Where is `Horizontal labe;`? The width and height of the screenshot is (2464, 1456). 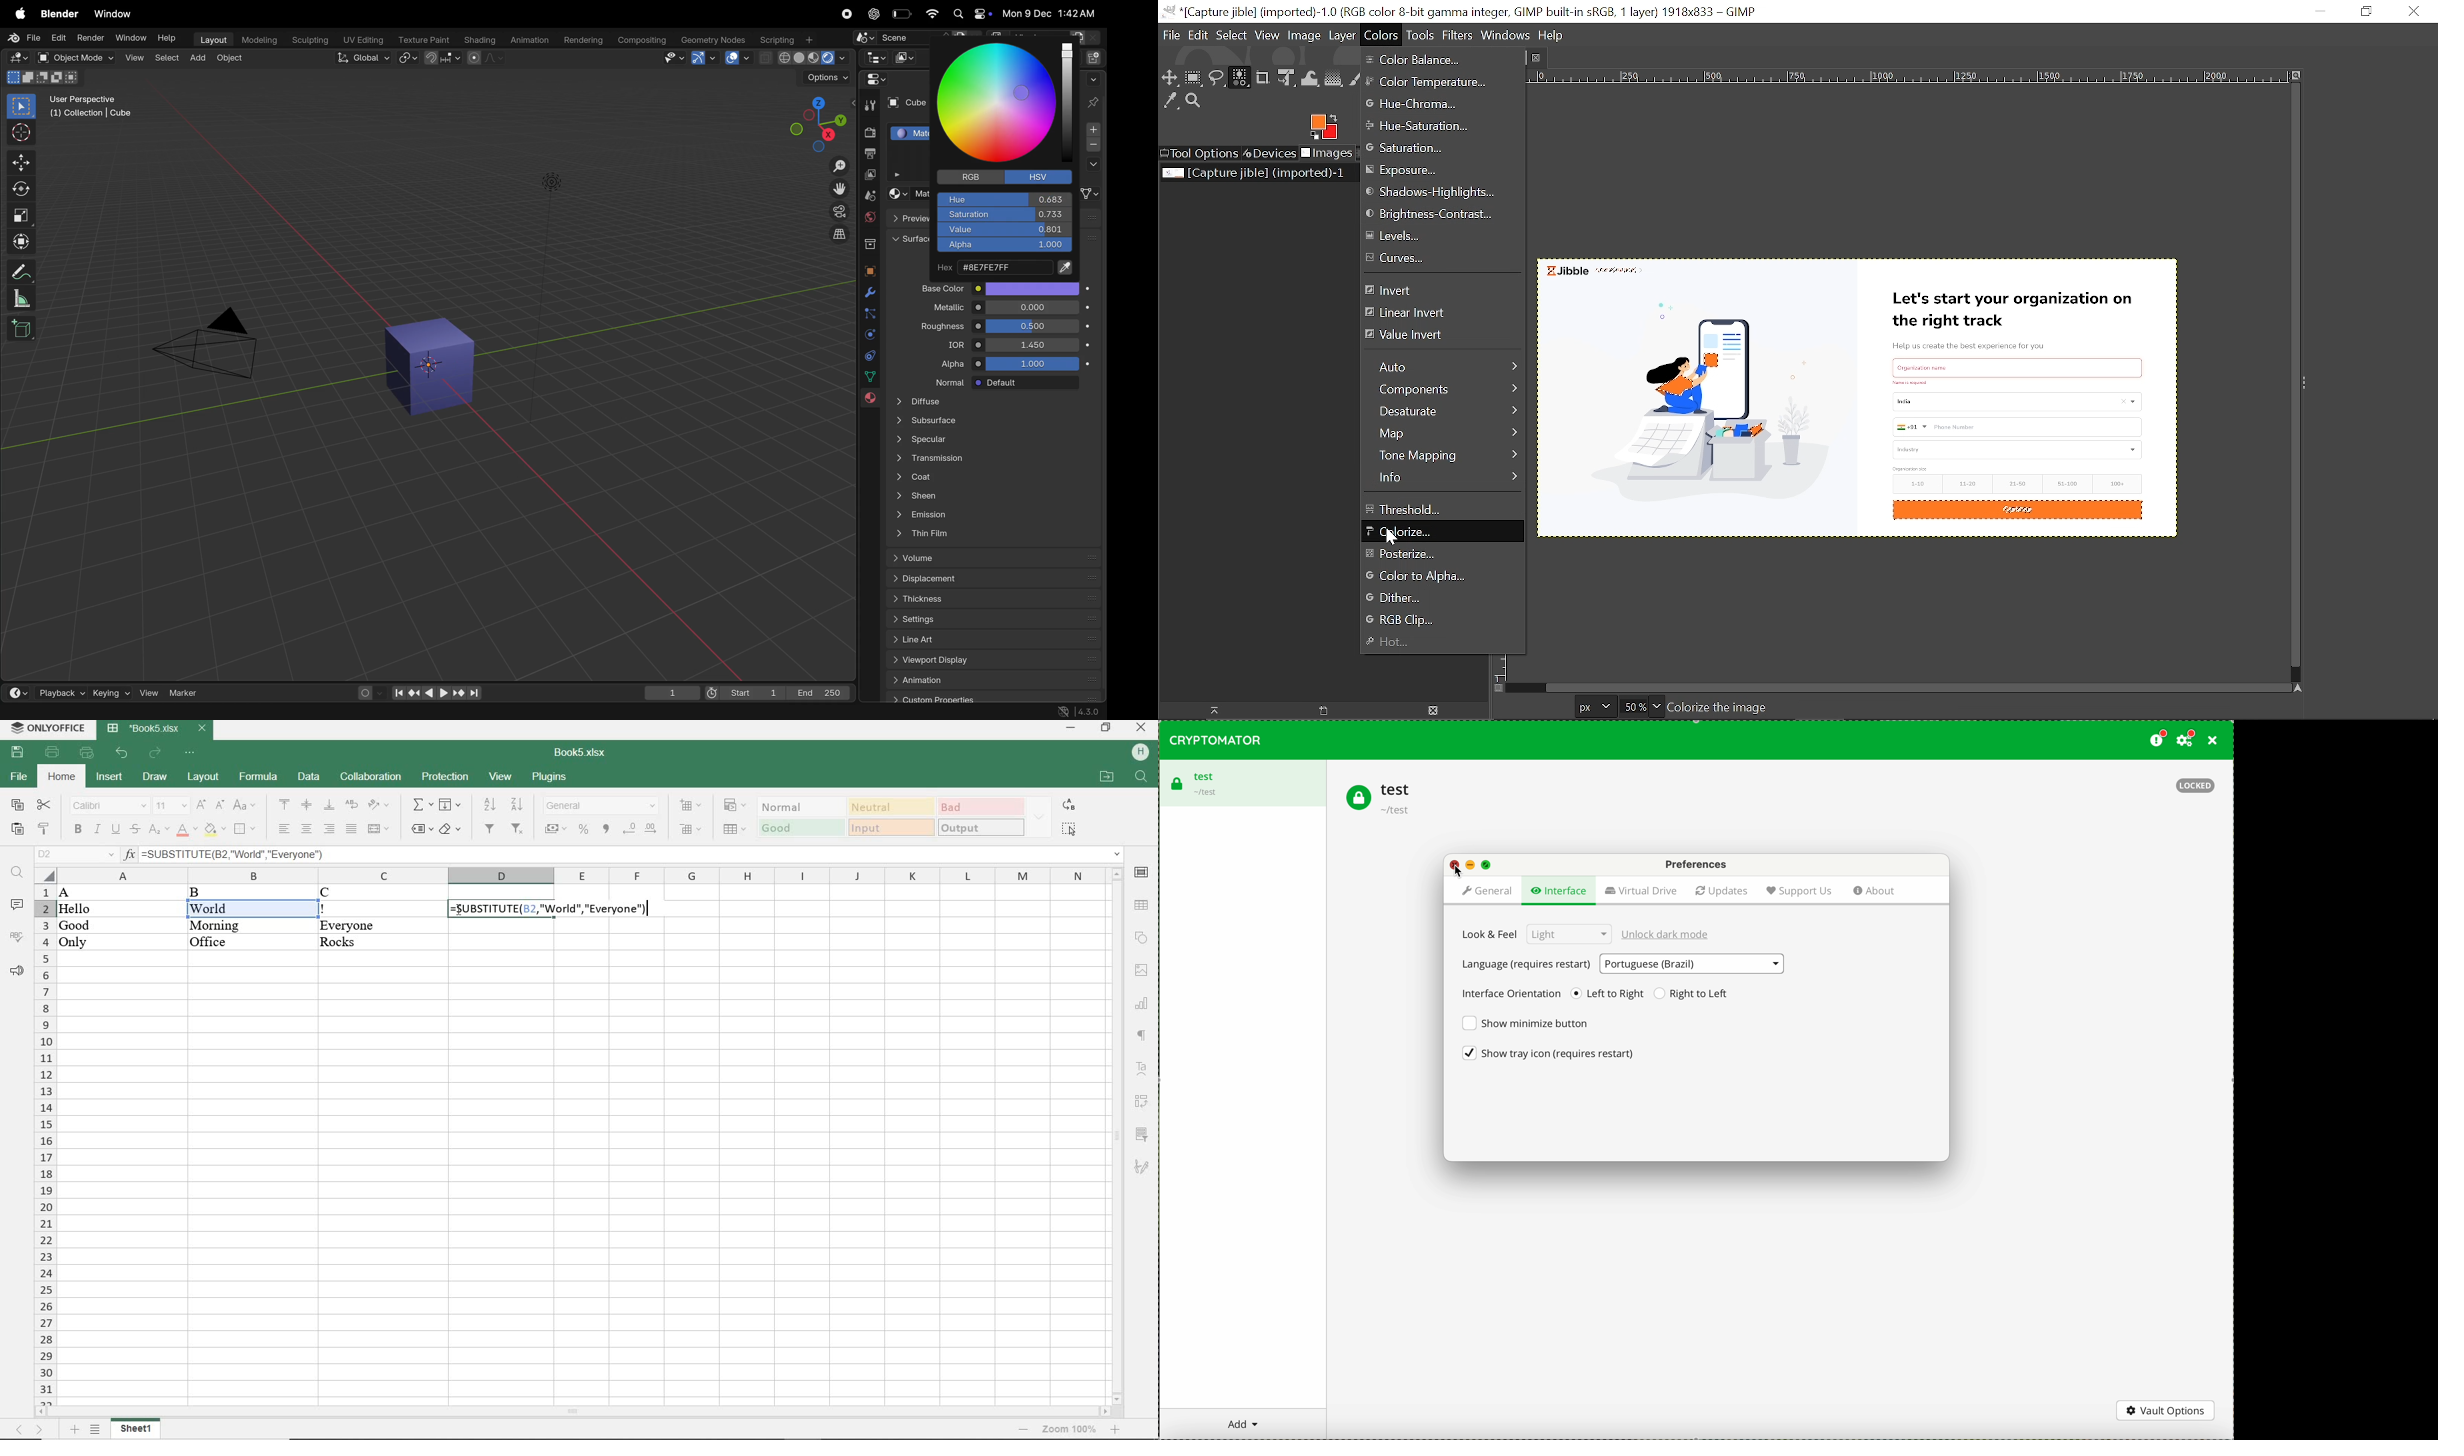 Horizontal labe; is located at coordinates (1893, 78).